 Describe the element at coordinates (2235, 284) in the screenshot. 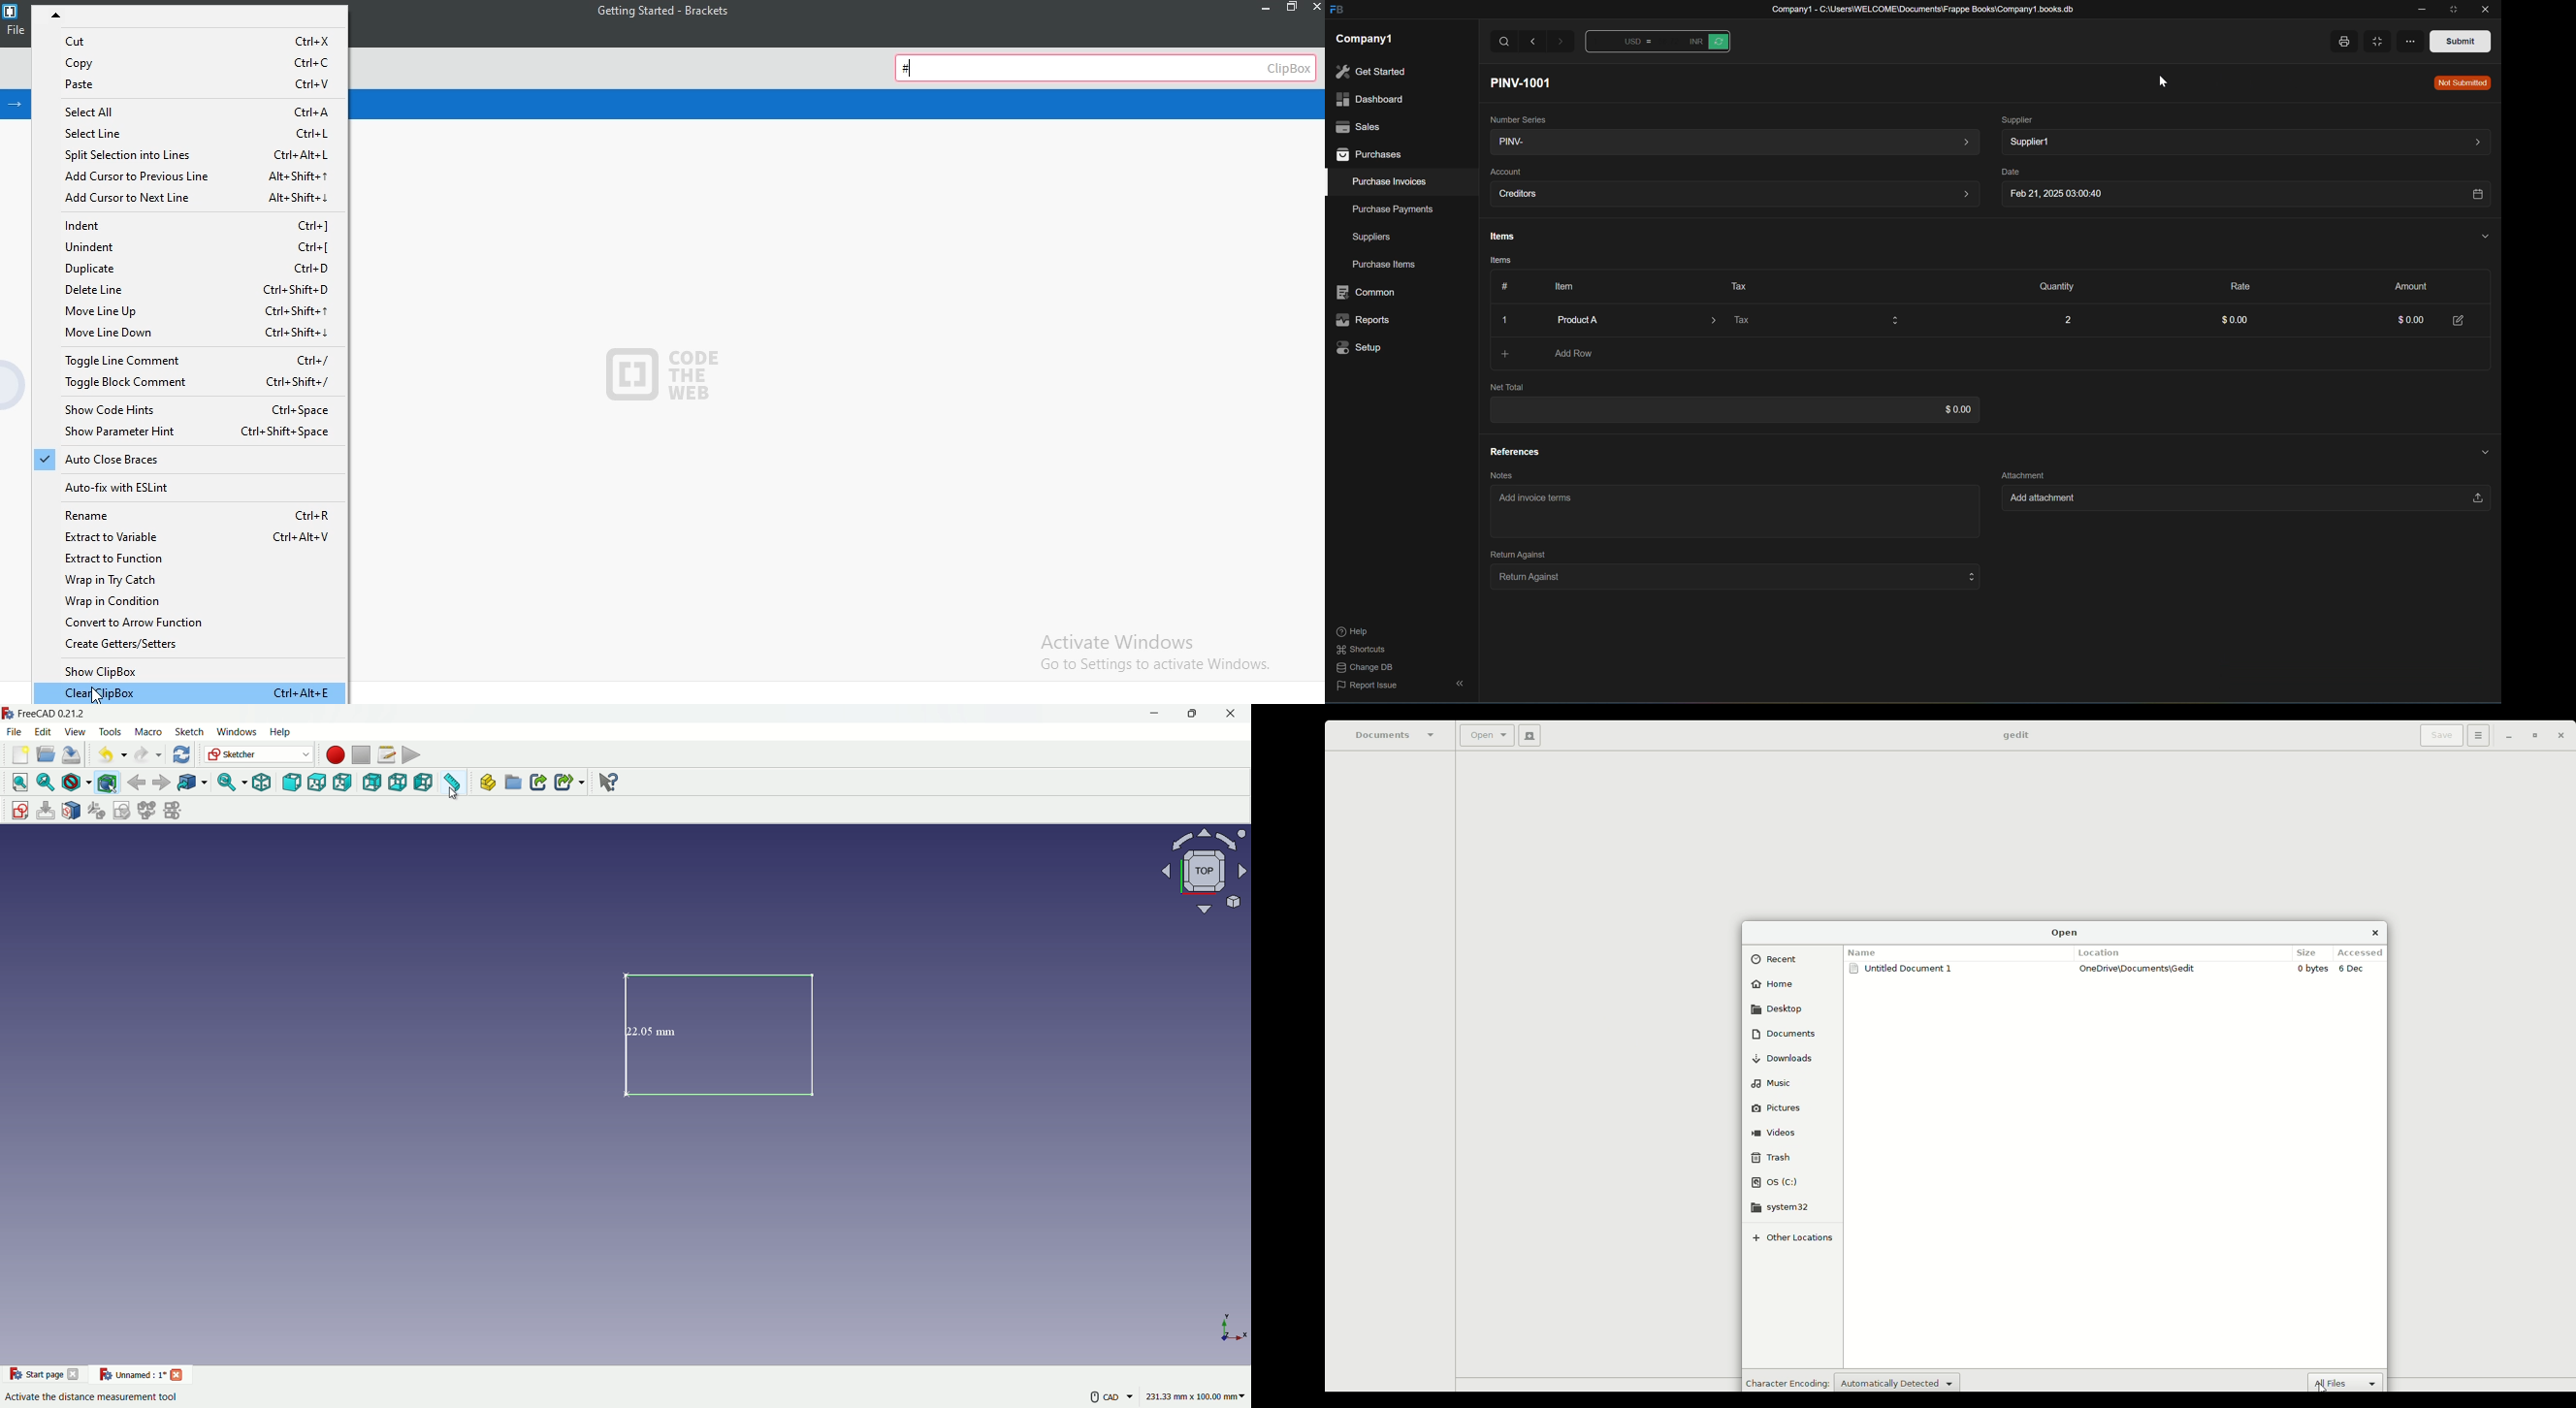

I see `Rate` at that location.